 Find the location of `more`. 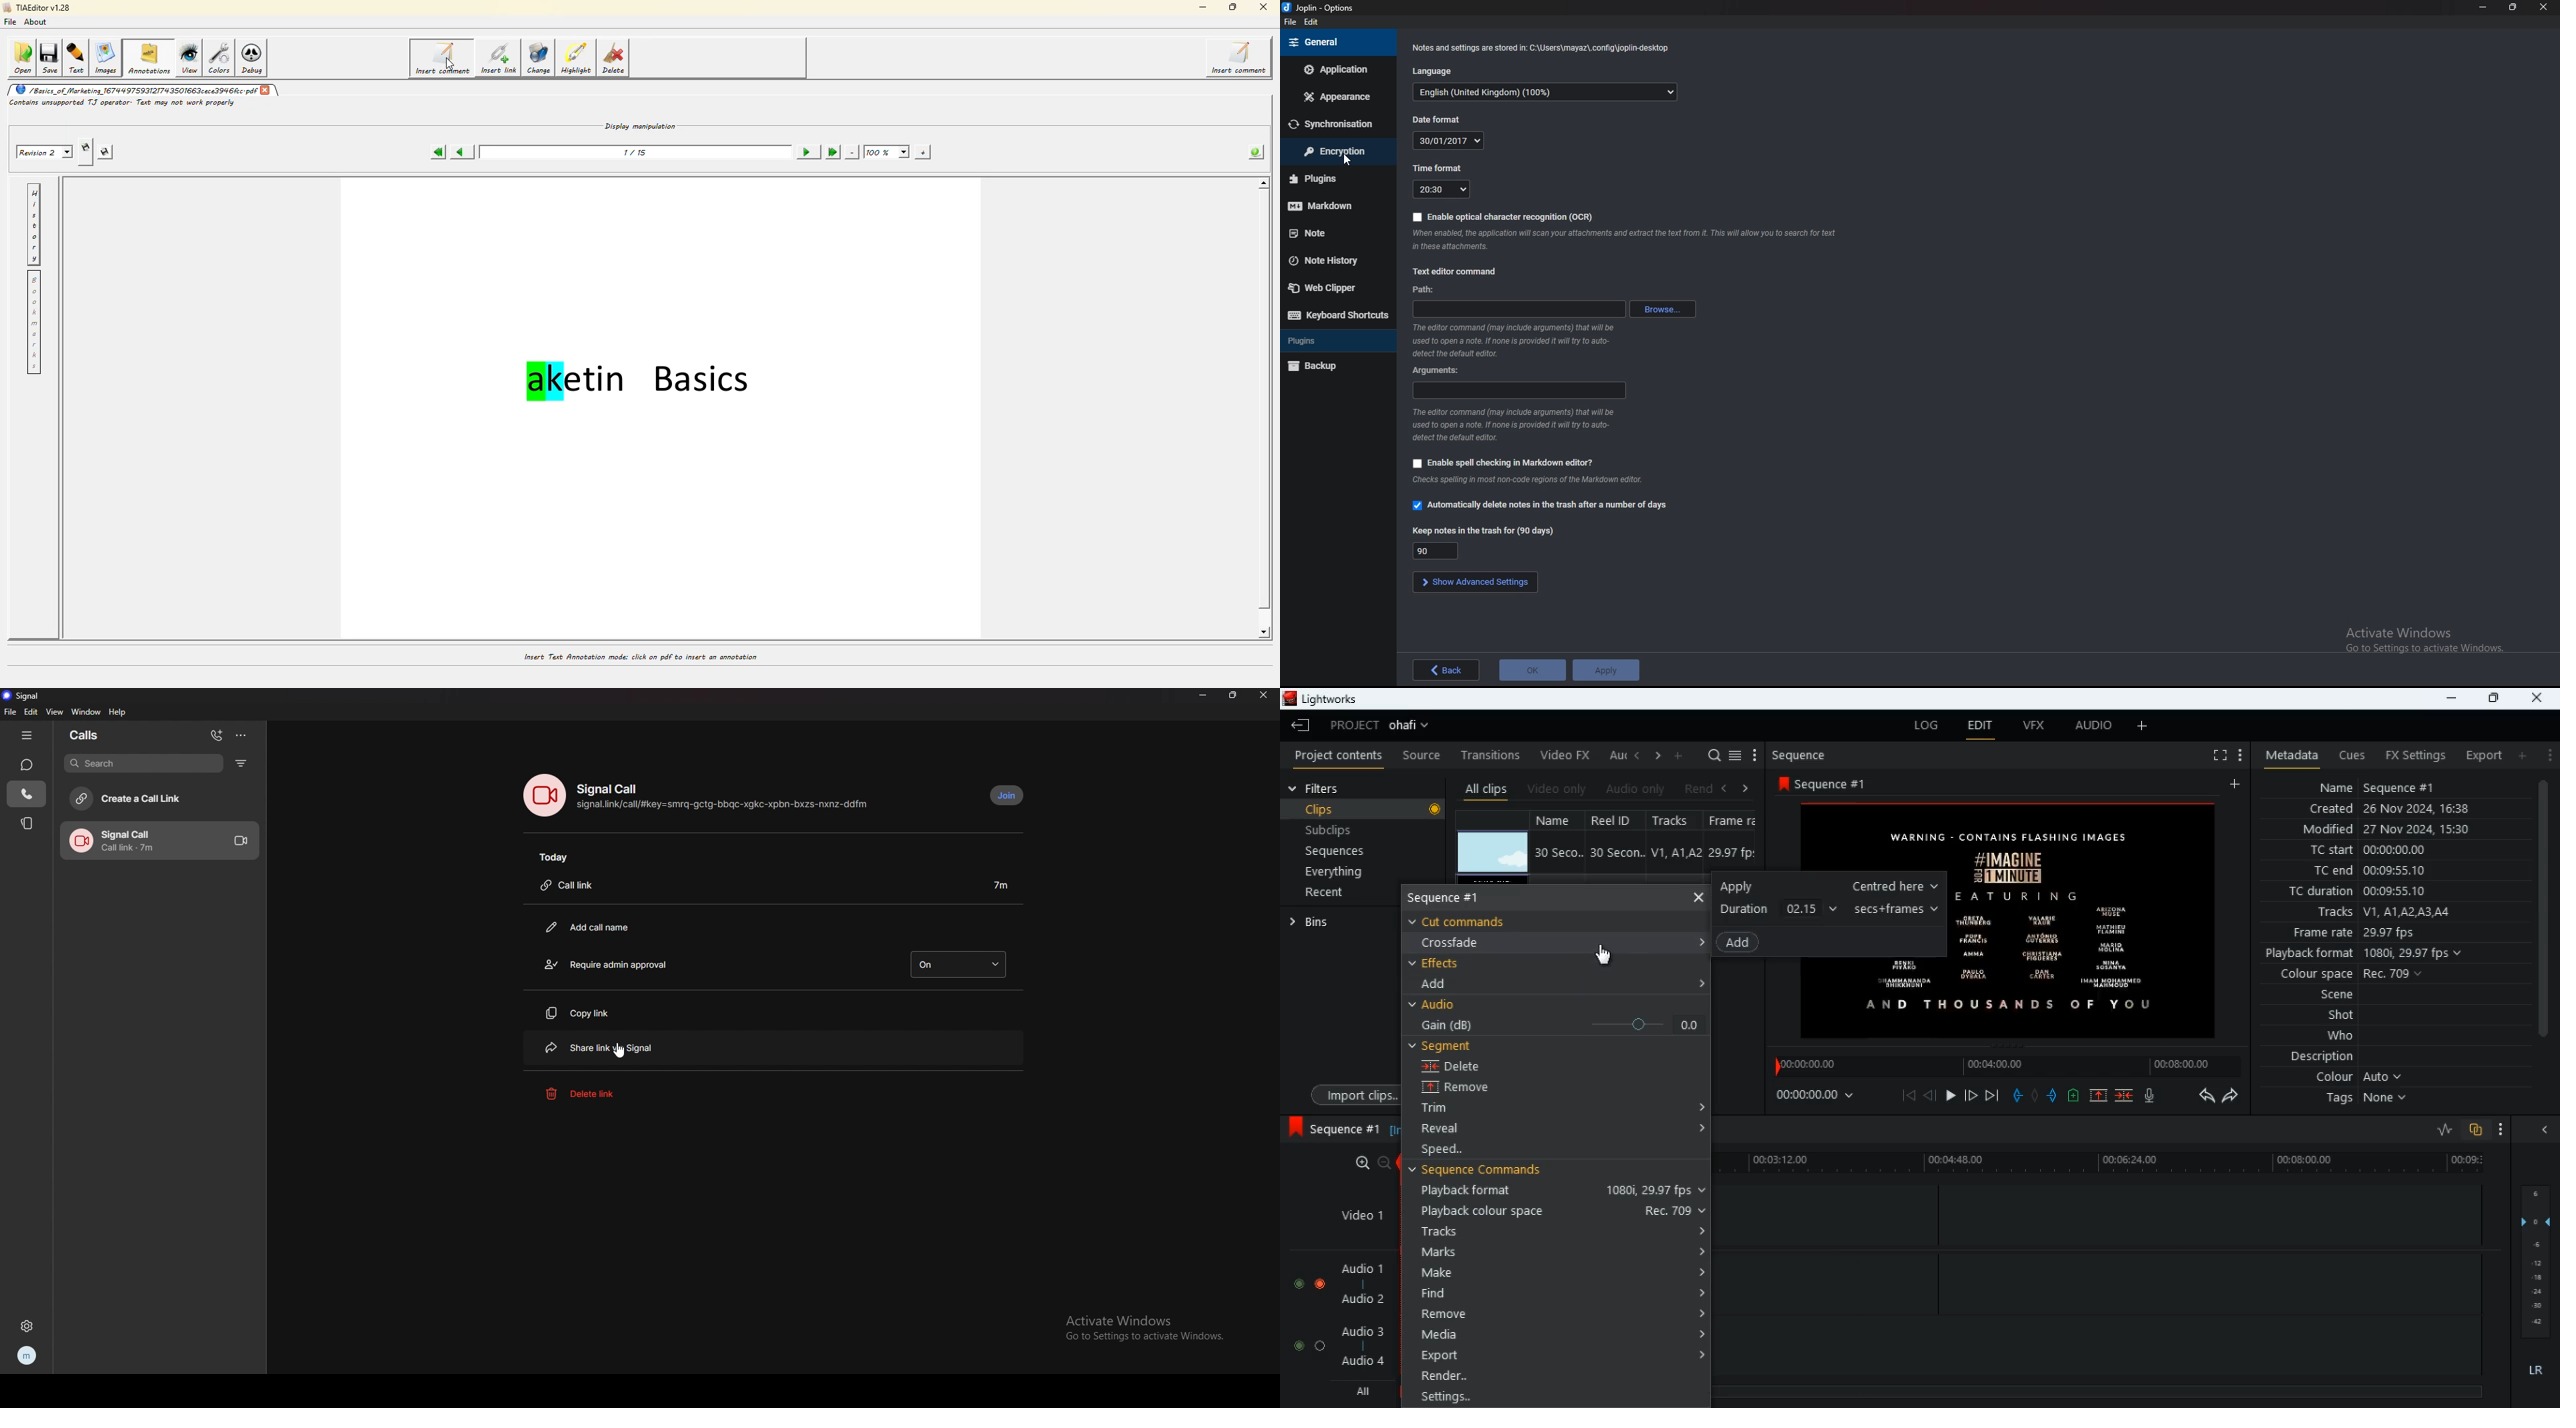

more is located at coordinates (2548, 754).